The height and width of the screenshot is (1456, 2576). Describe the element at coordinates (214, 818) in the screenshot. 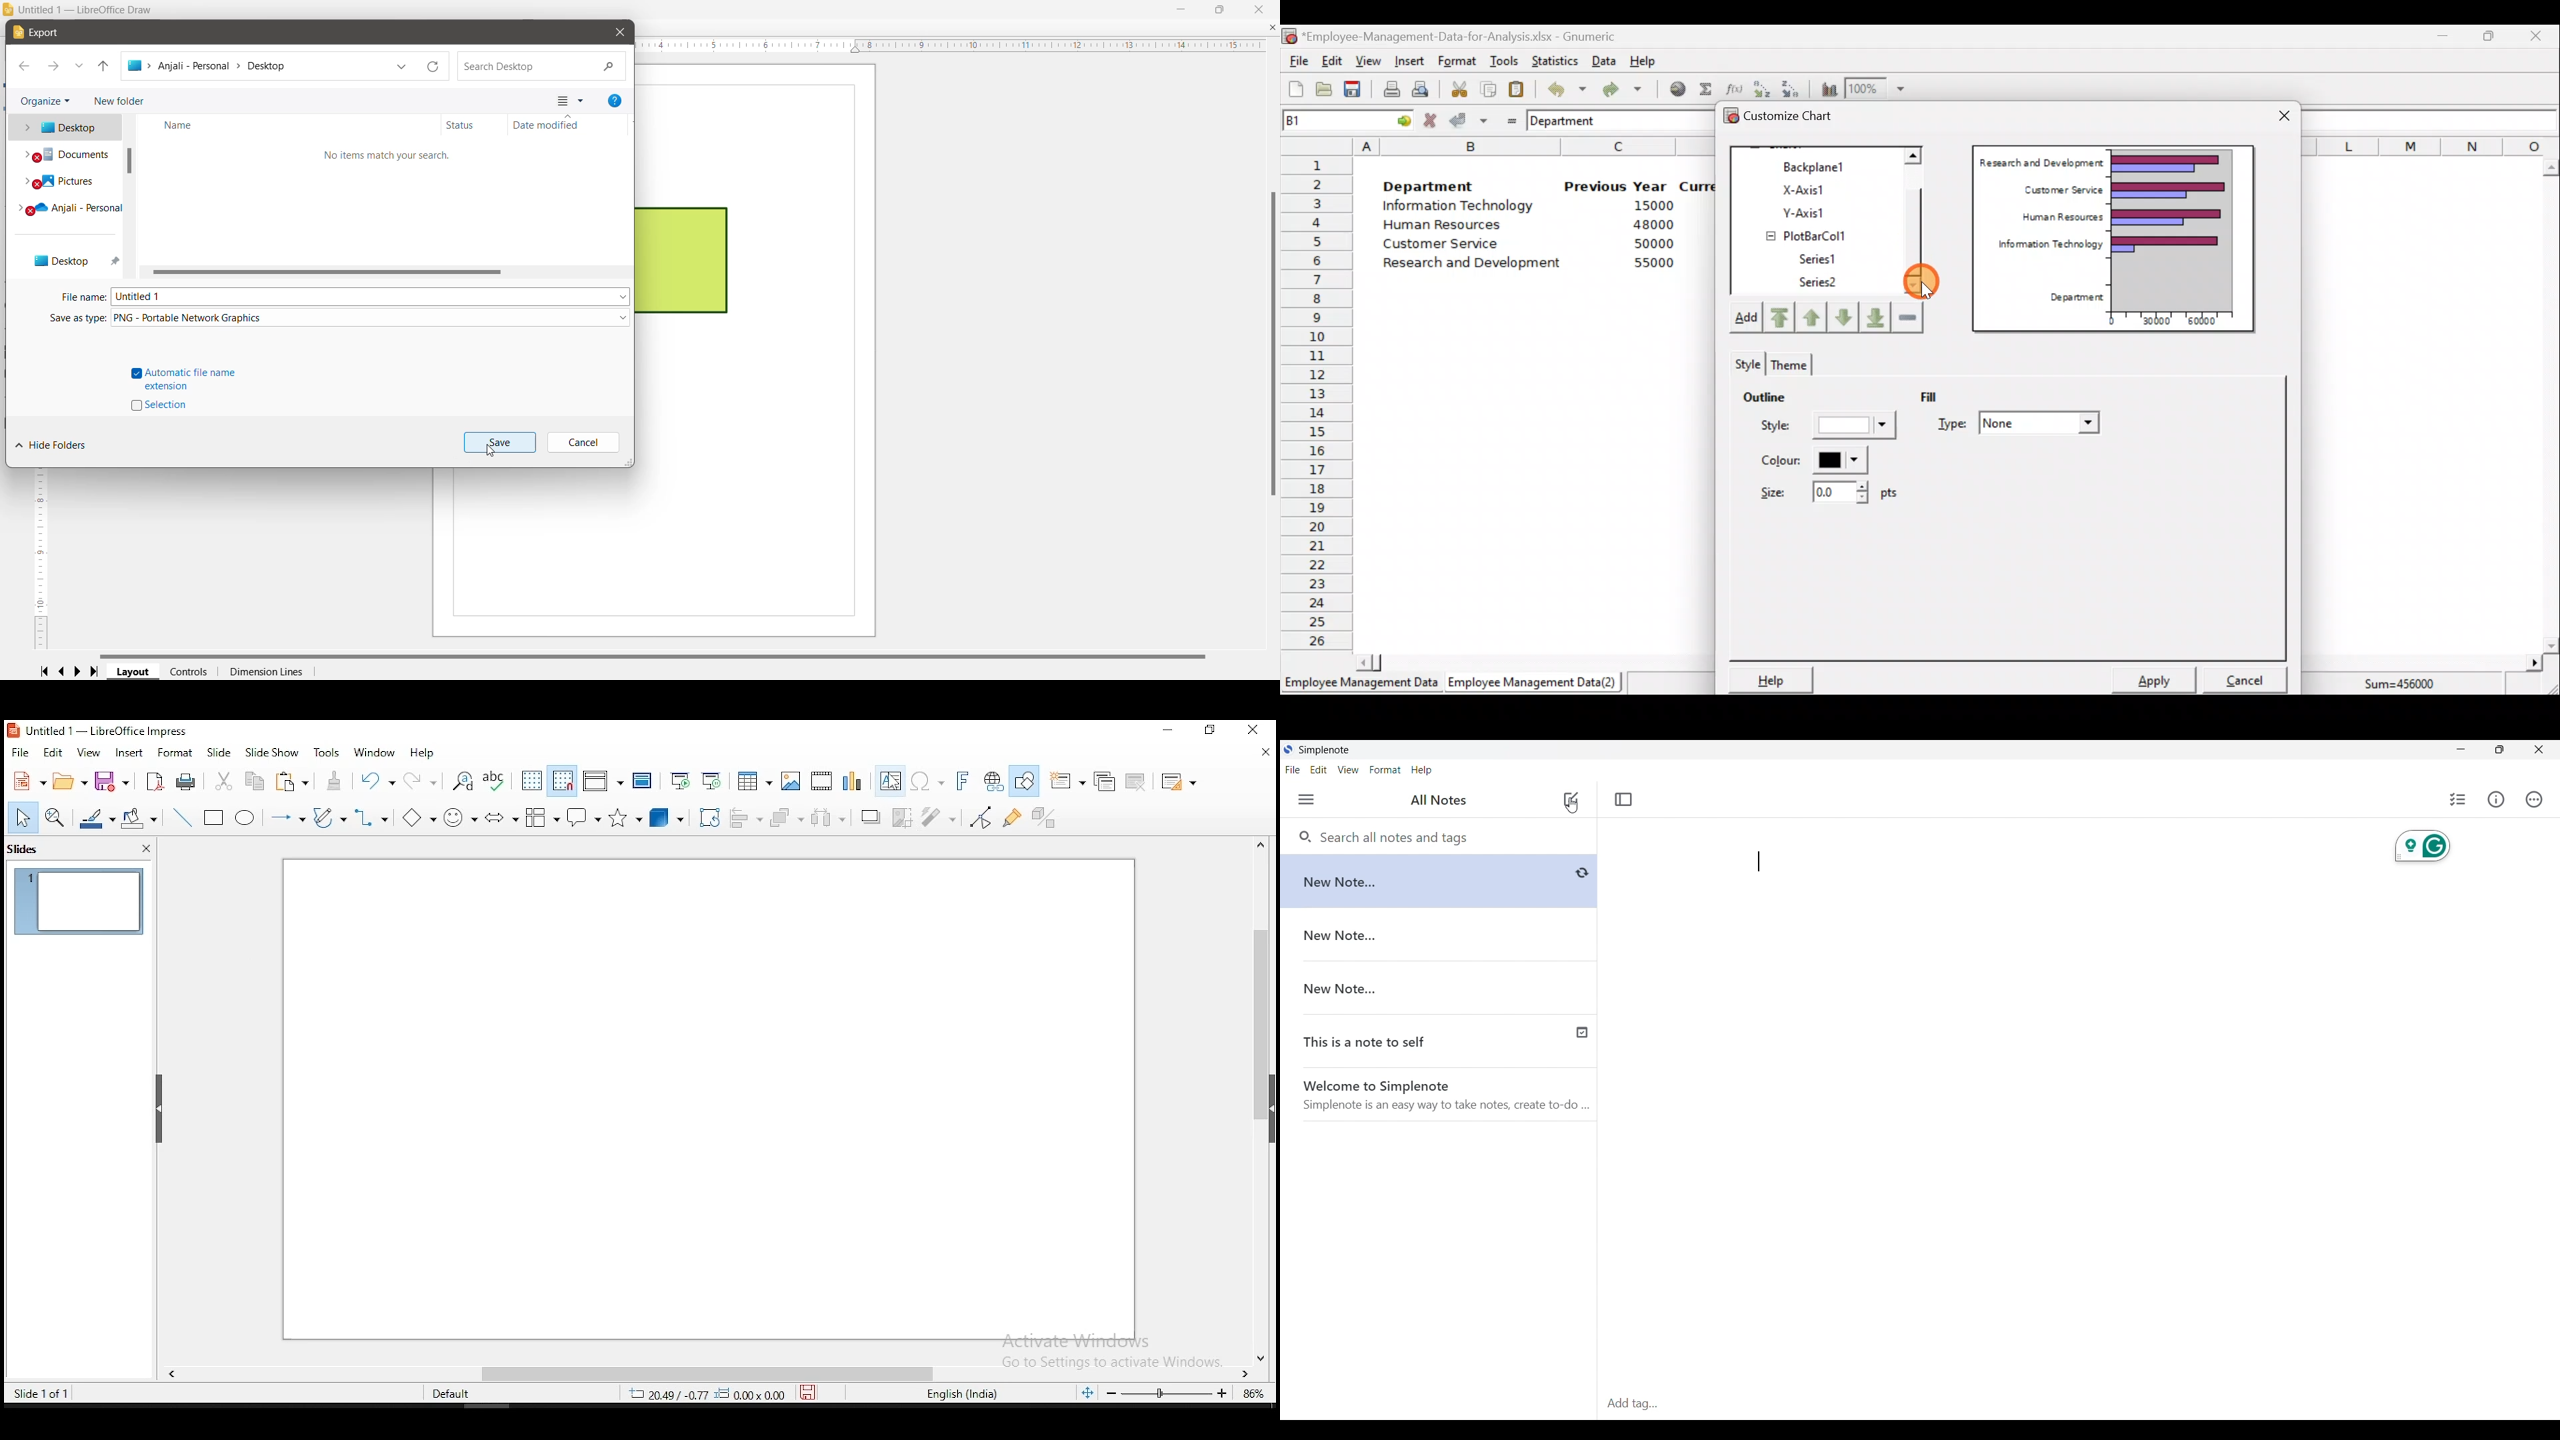

I see `rectangle tool` at that location.